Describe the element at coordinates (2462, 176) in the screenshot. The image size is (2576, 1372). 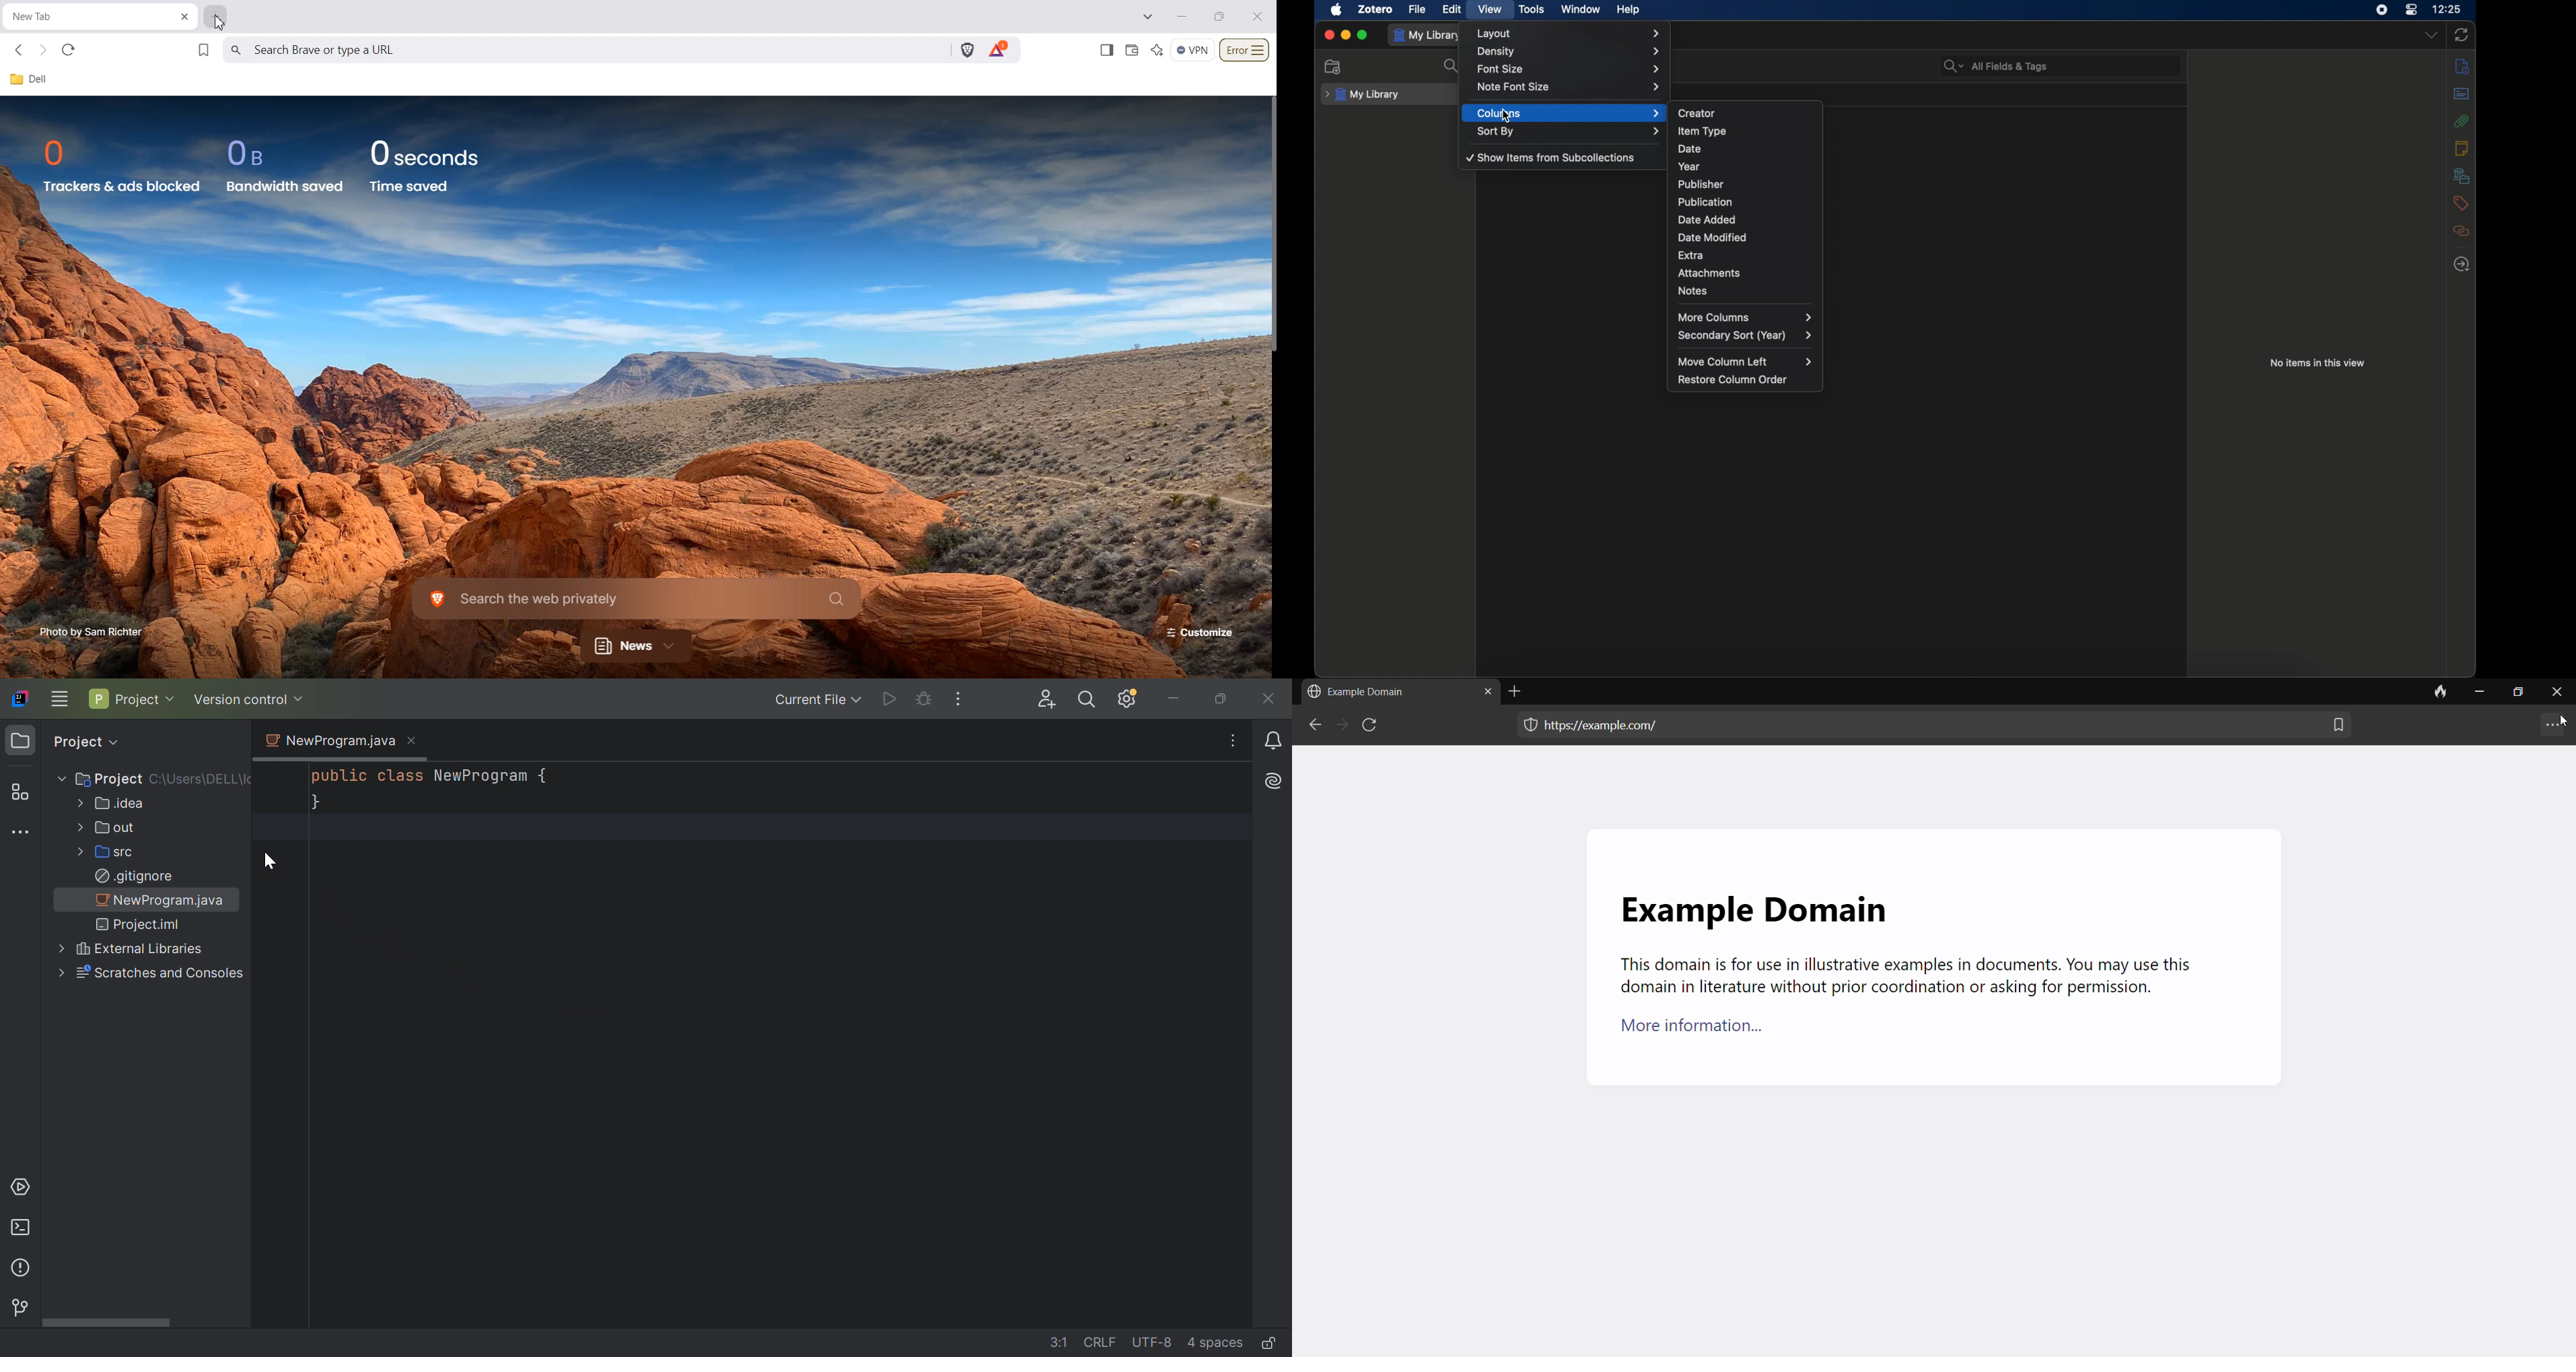
I see `libraries` at that location.